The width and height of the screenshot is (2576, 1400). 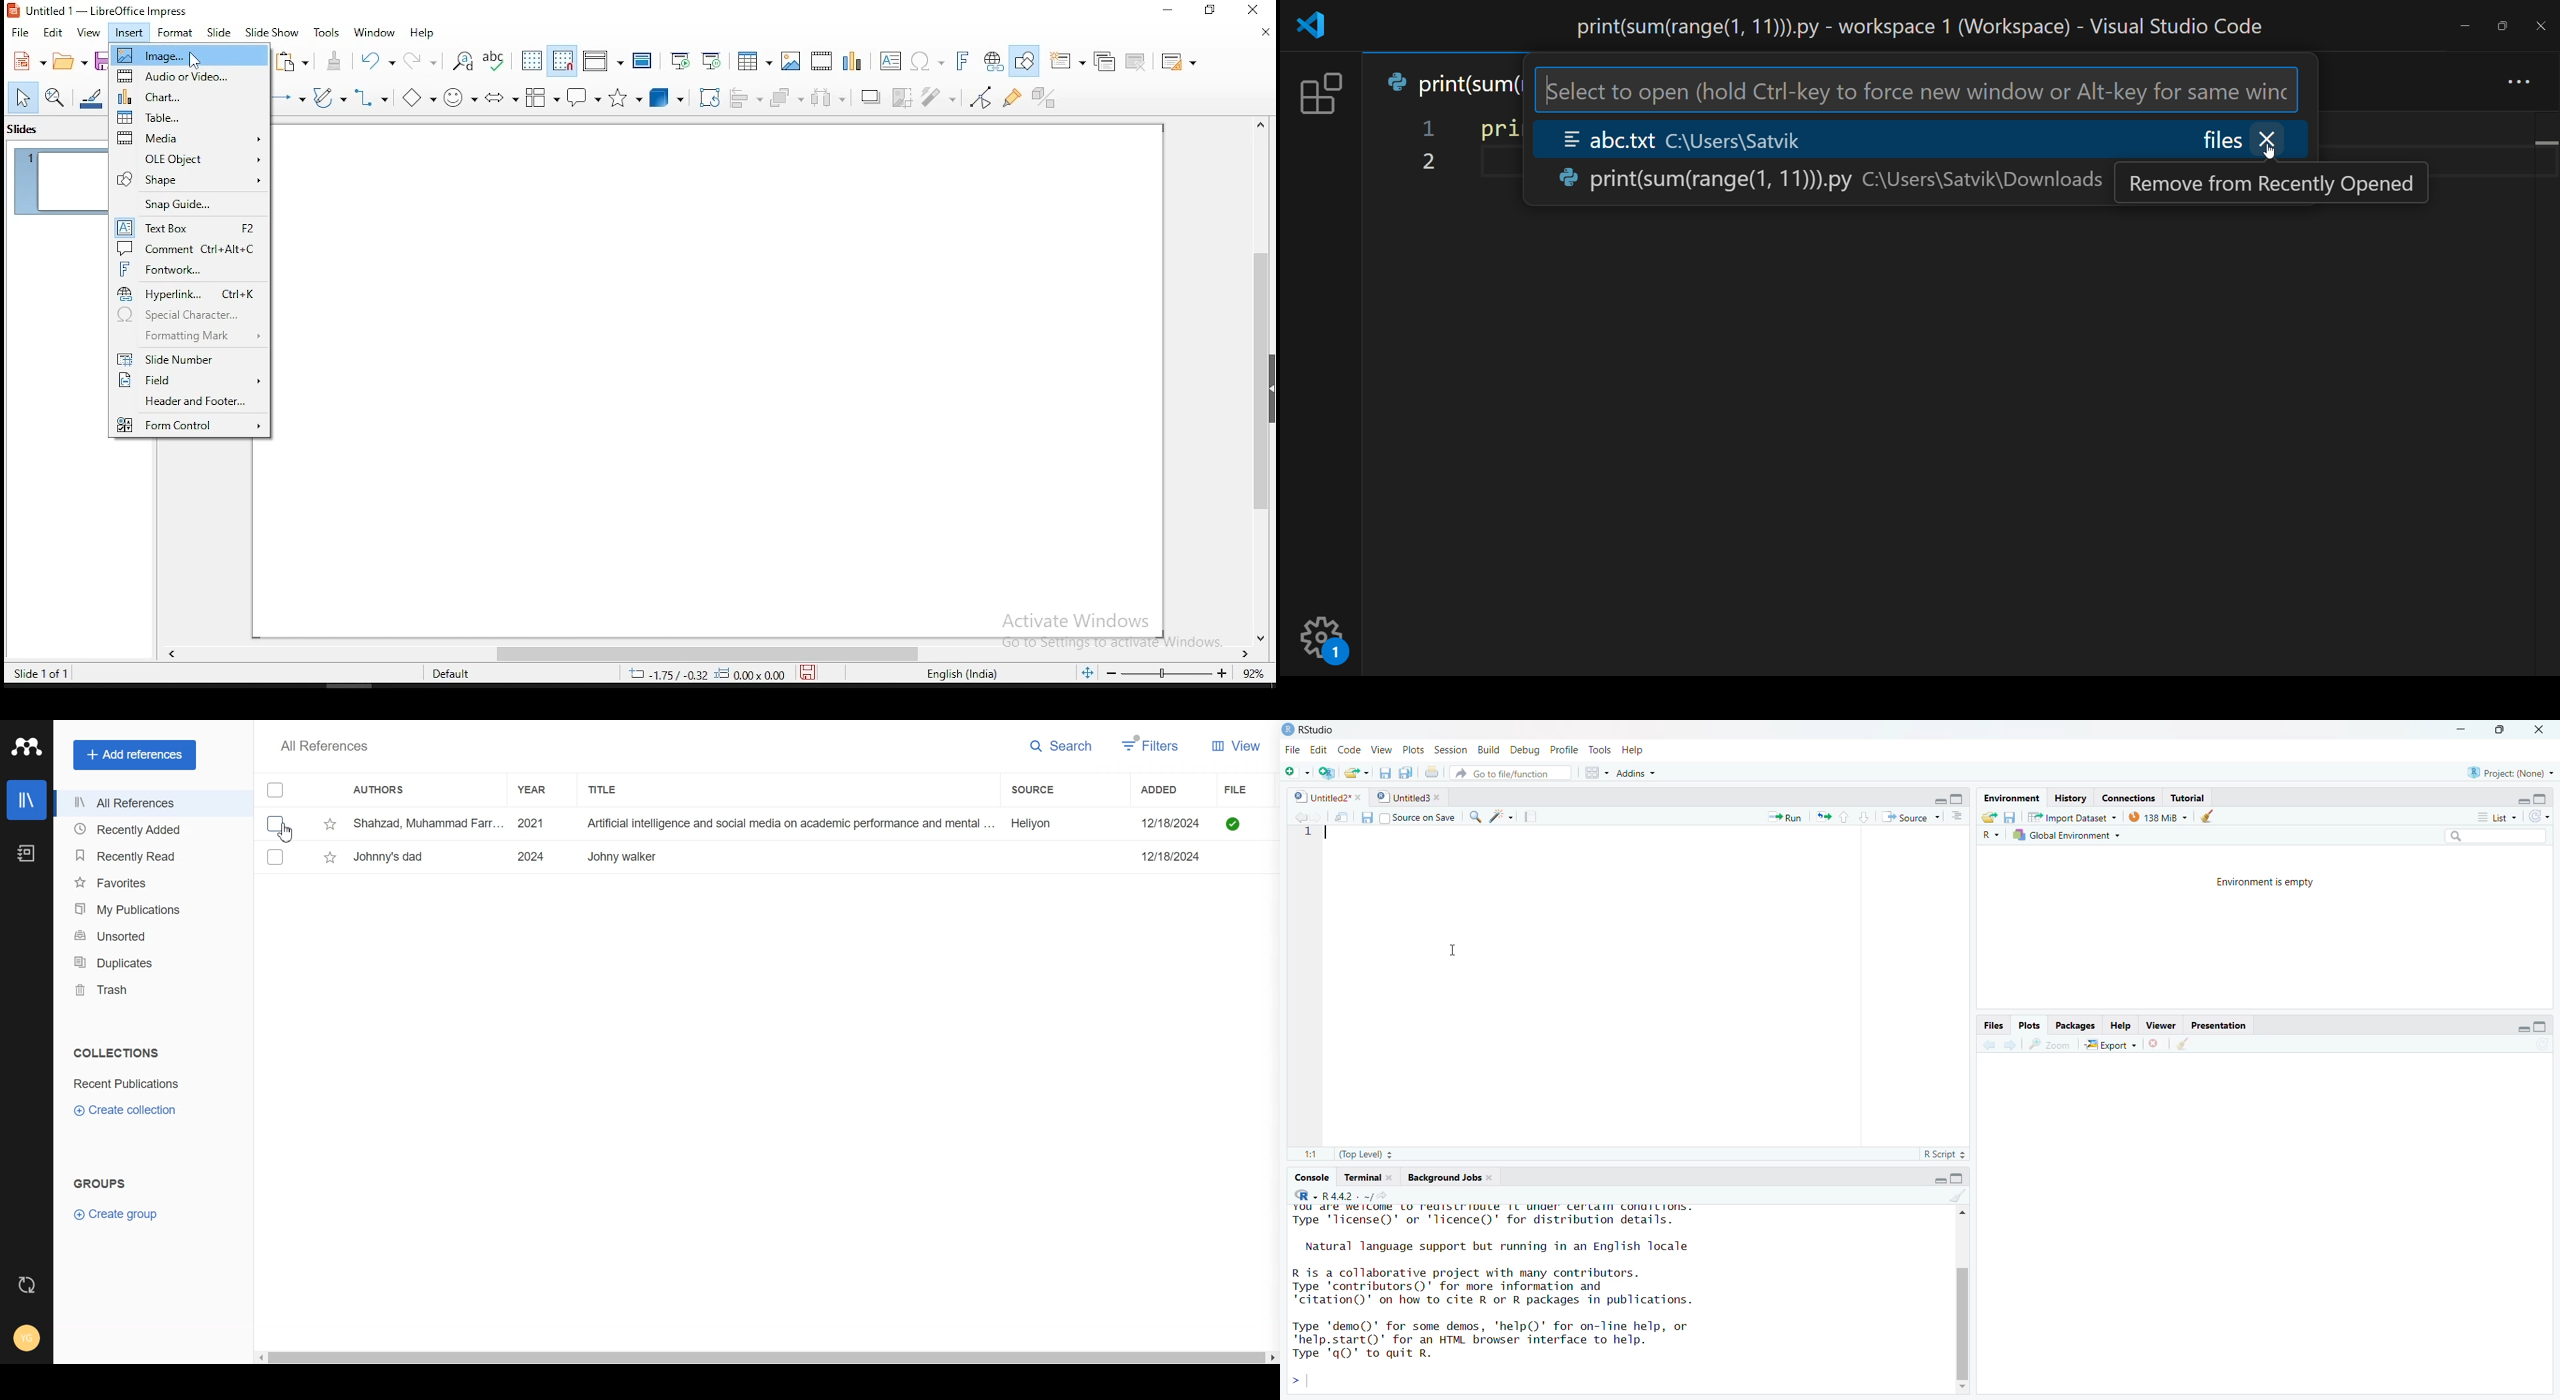 I want to click on Load workspaces, so click(x=1991, y=817).